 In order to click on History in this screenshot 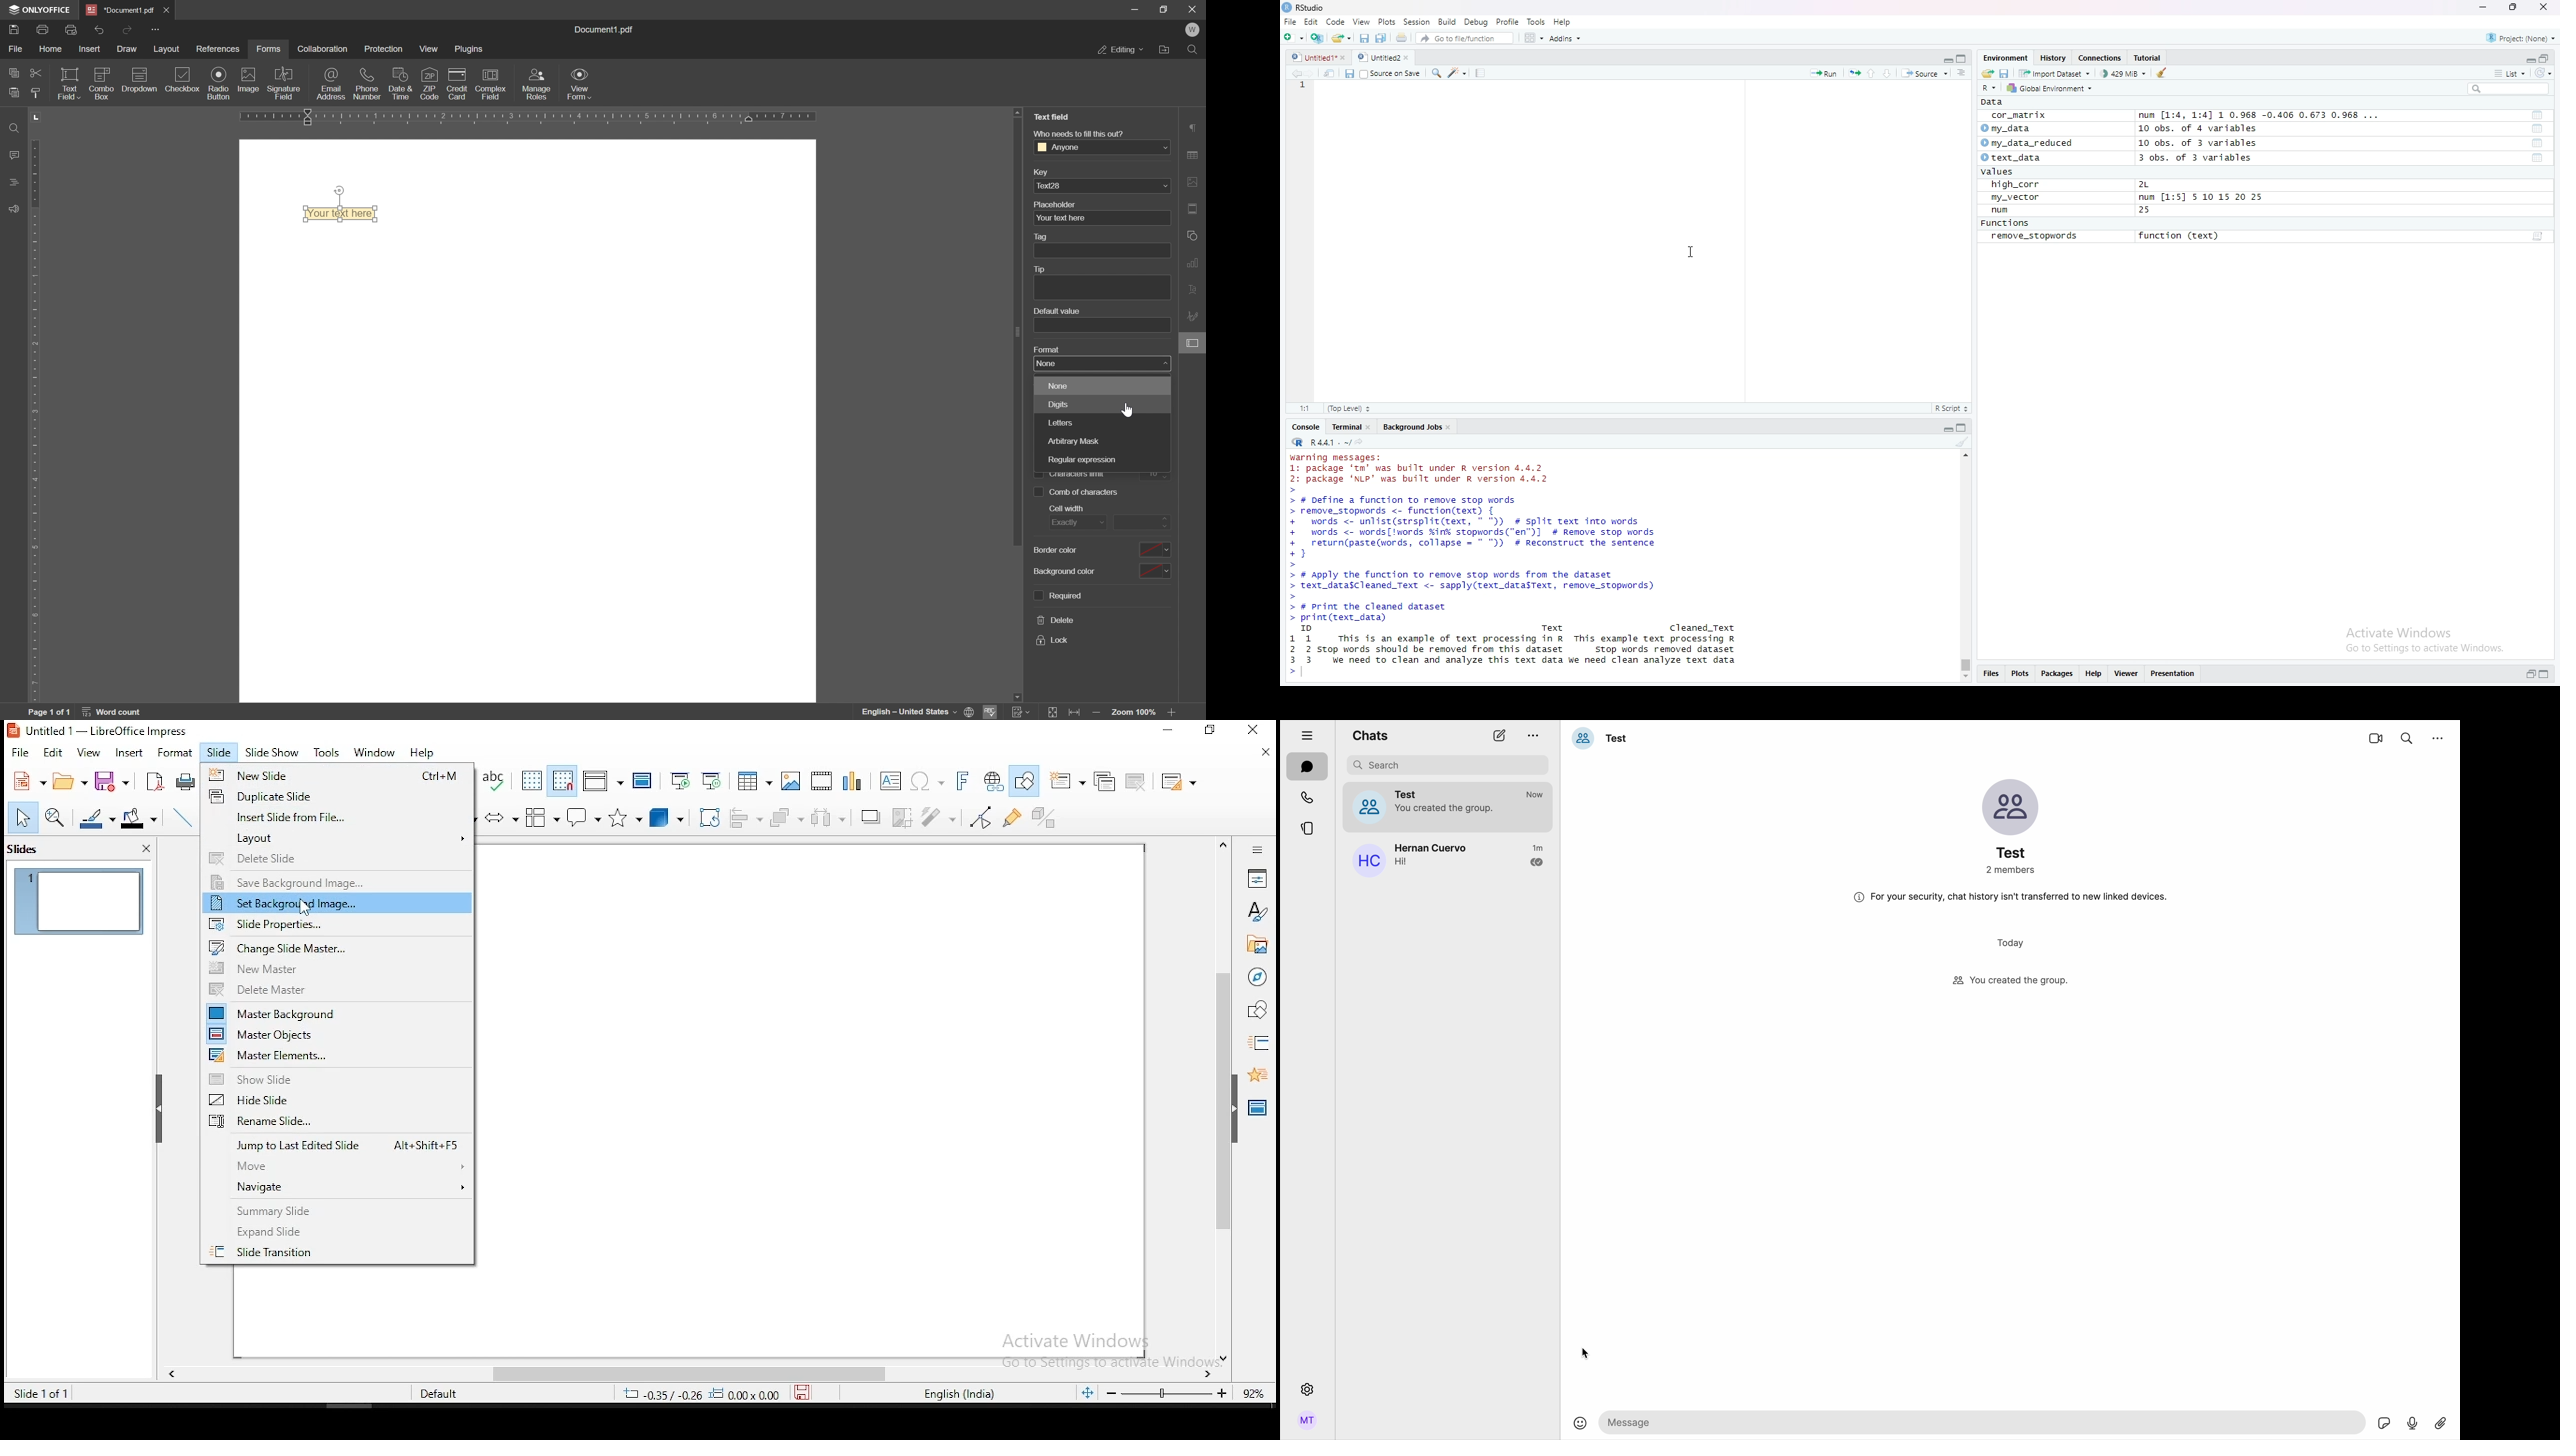, I will do `click(2053, 59)`.